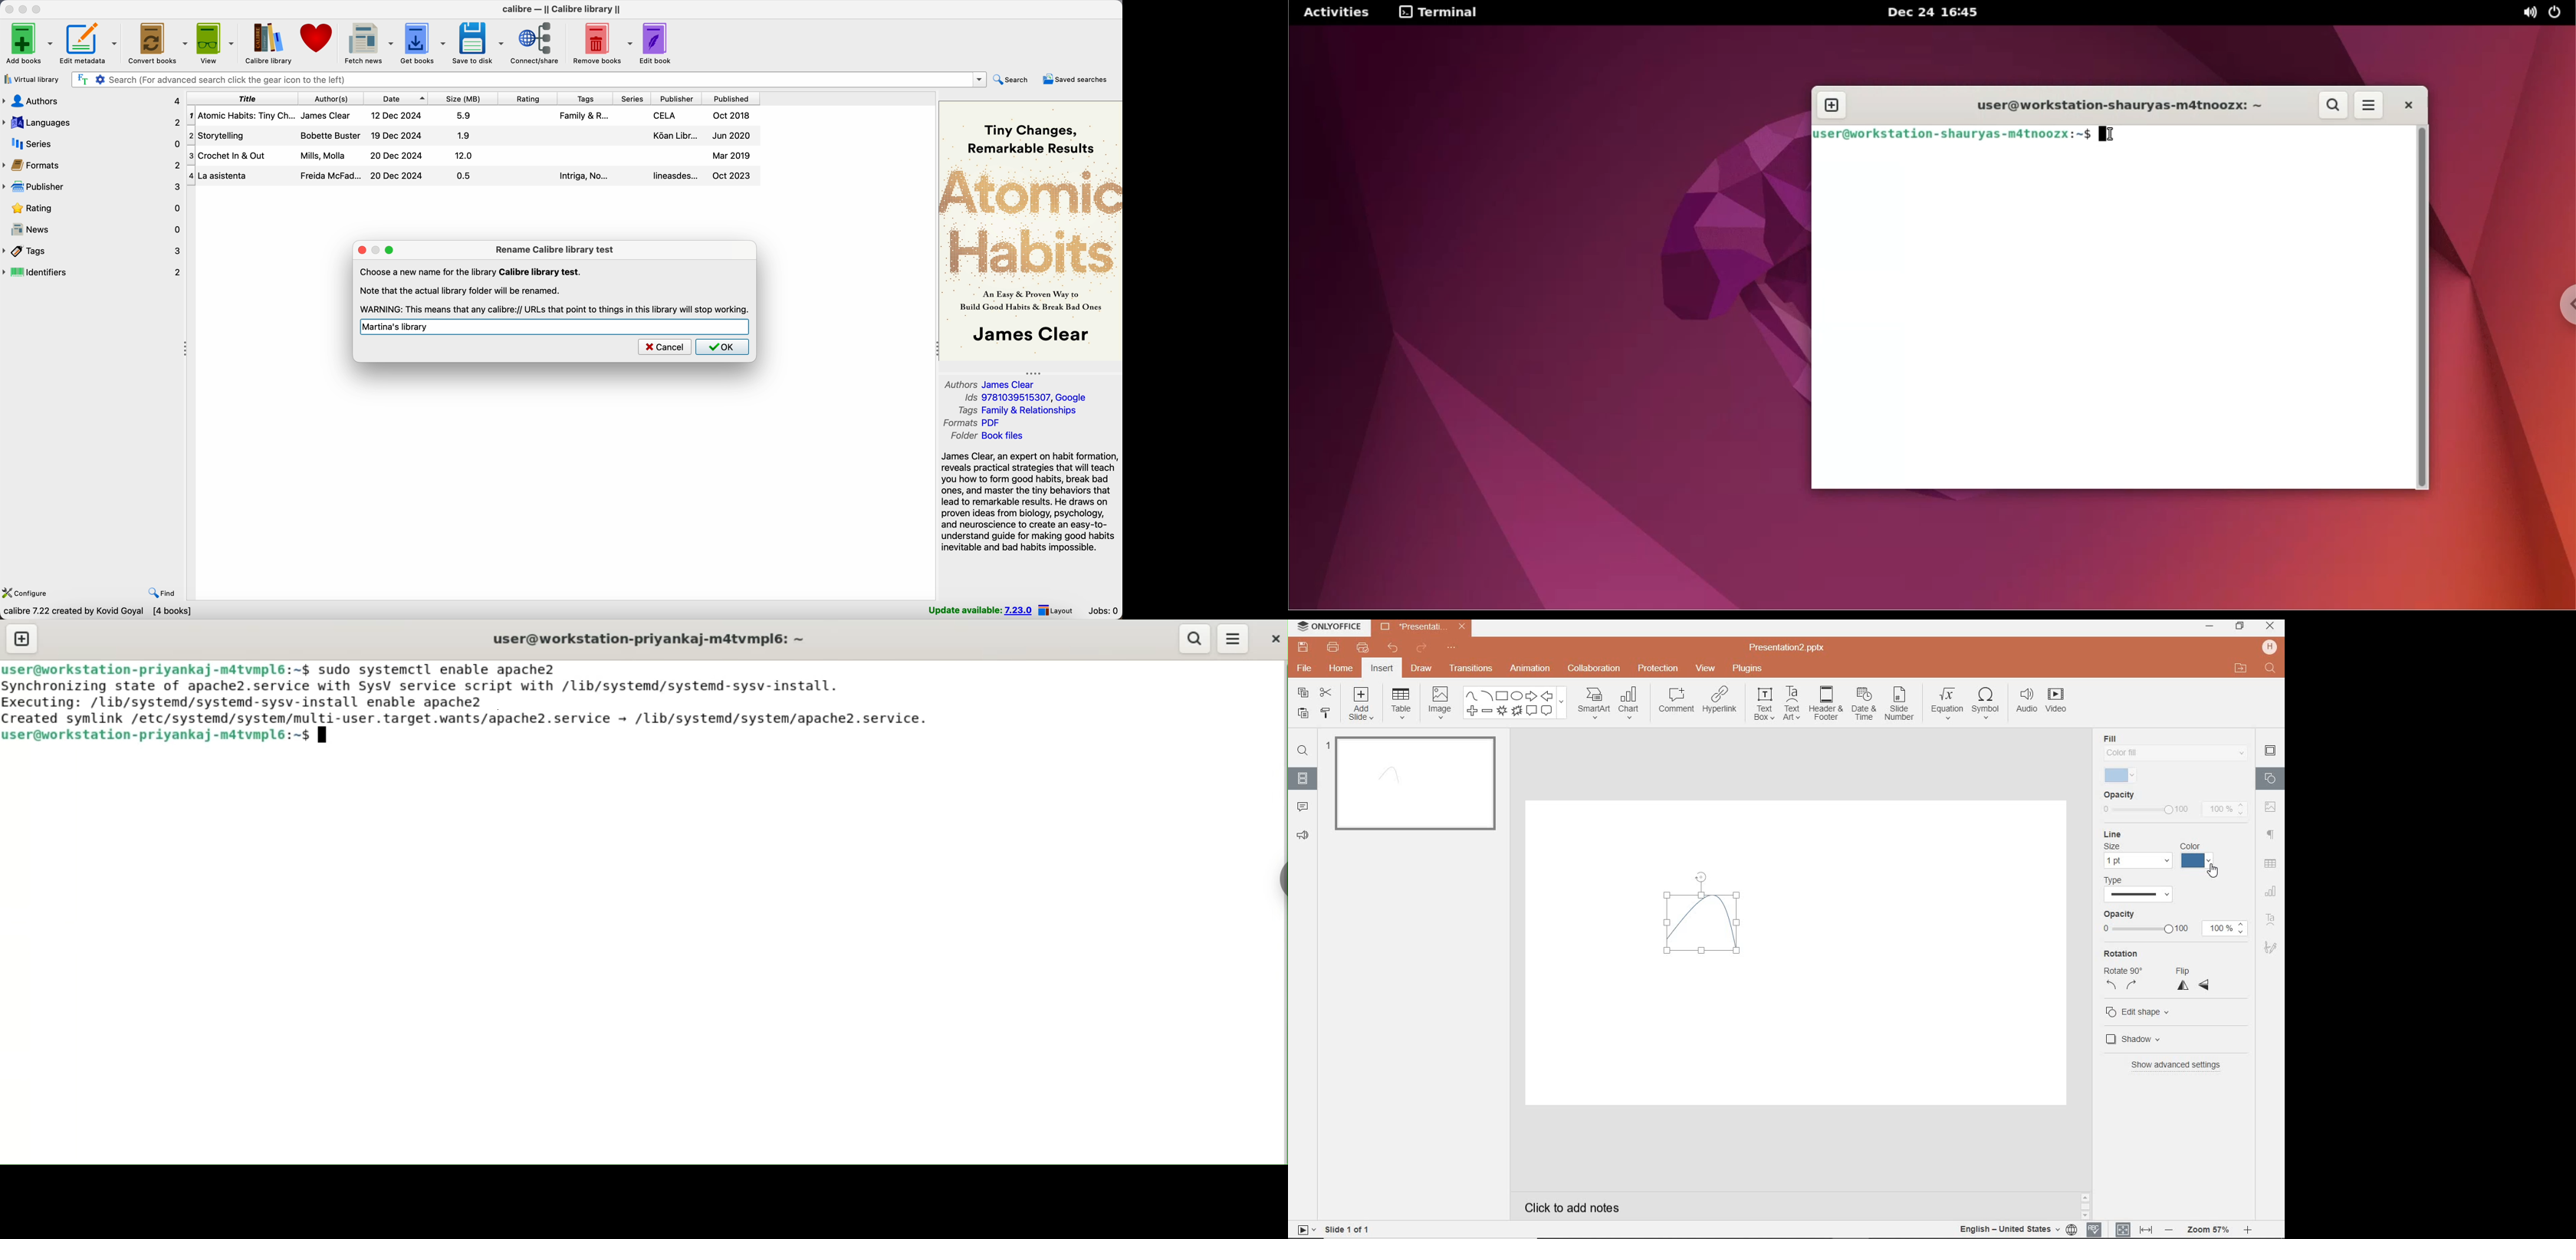 The height and width of the screenshot is (1260, 2576). What do you see at coordinates (396, 327) in the screenshot?
I see `Martina's library` at bounding box center [396, 327].